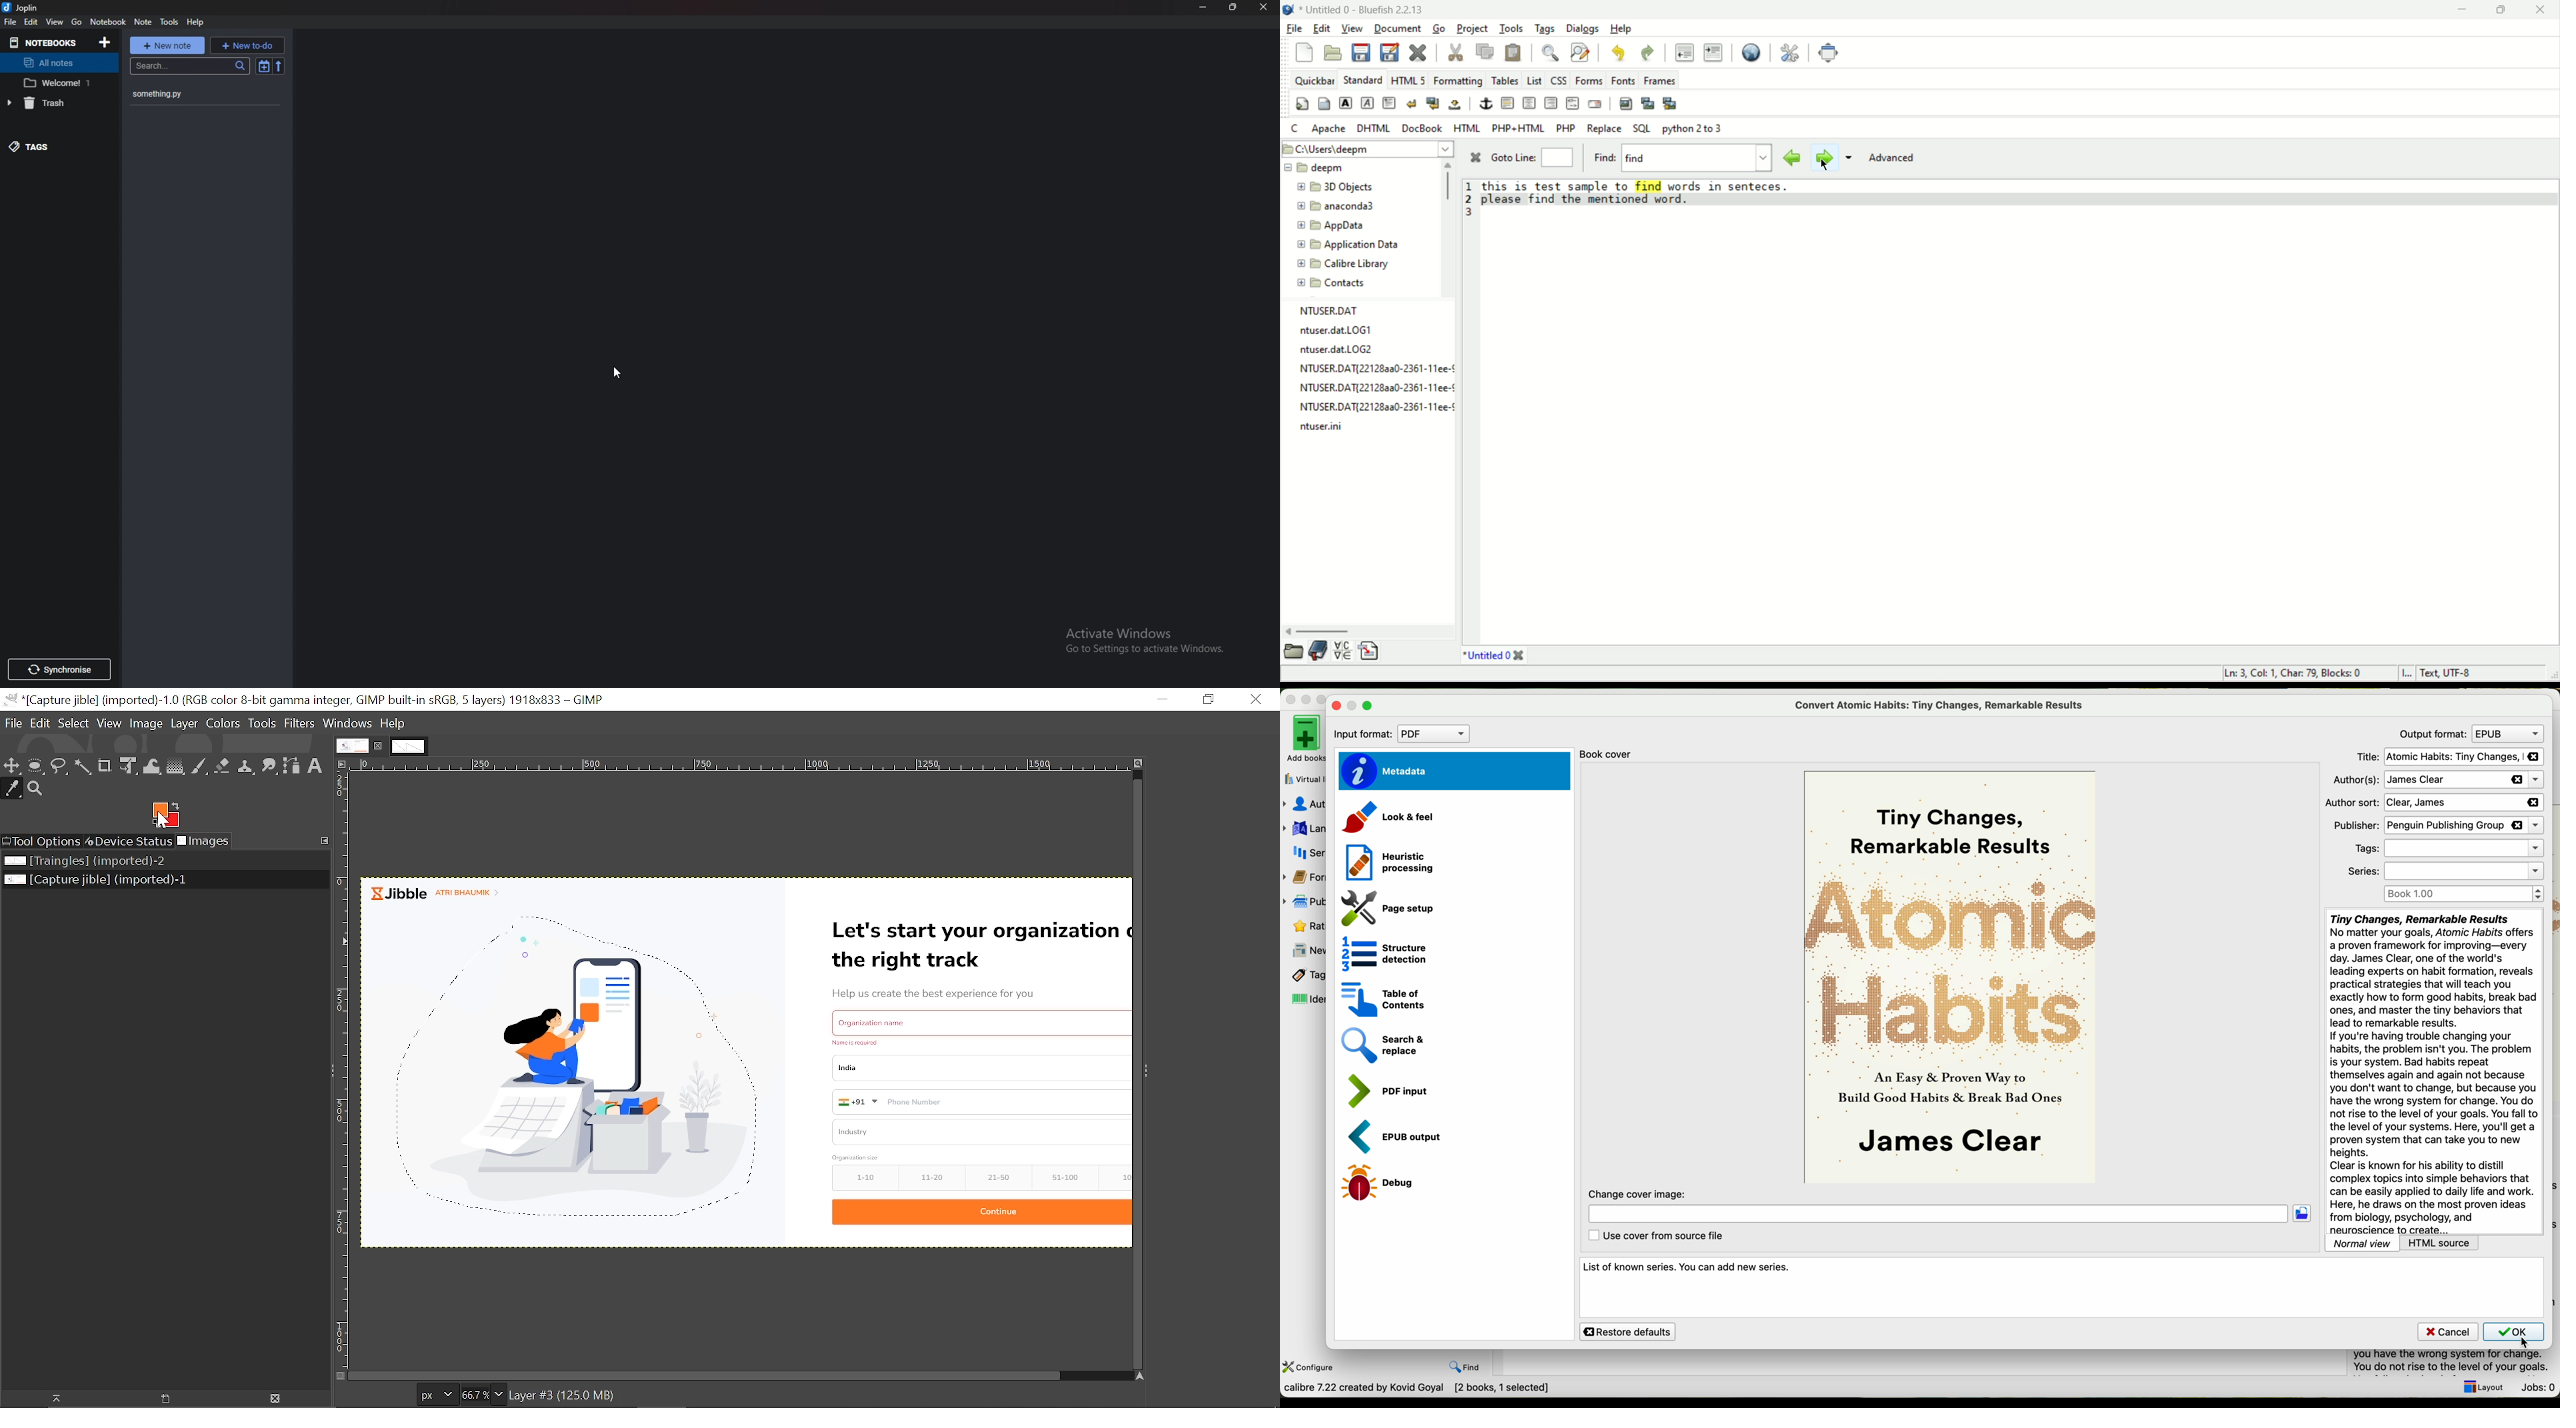 The height and width of the screenshot is (1428, 2576). What do you see at coordinates (1372, 407) in the screenshot?
I see `NTUSER.DAT{221282a0-2361-11ee-` at bounding box center [1372, 407].